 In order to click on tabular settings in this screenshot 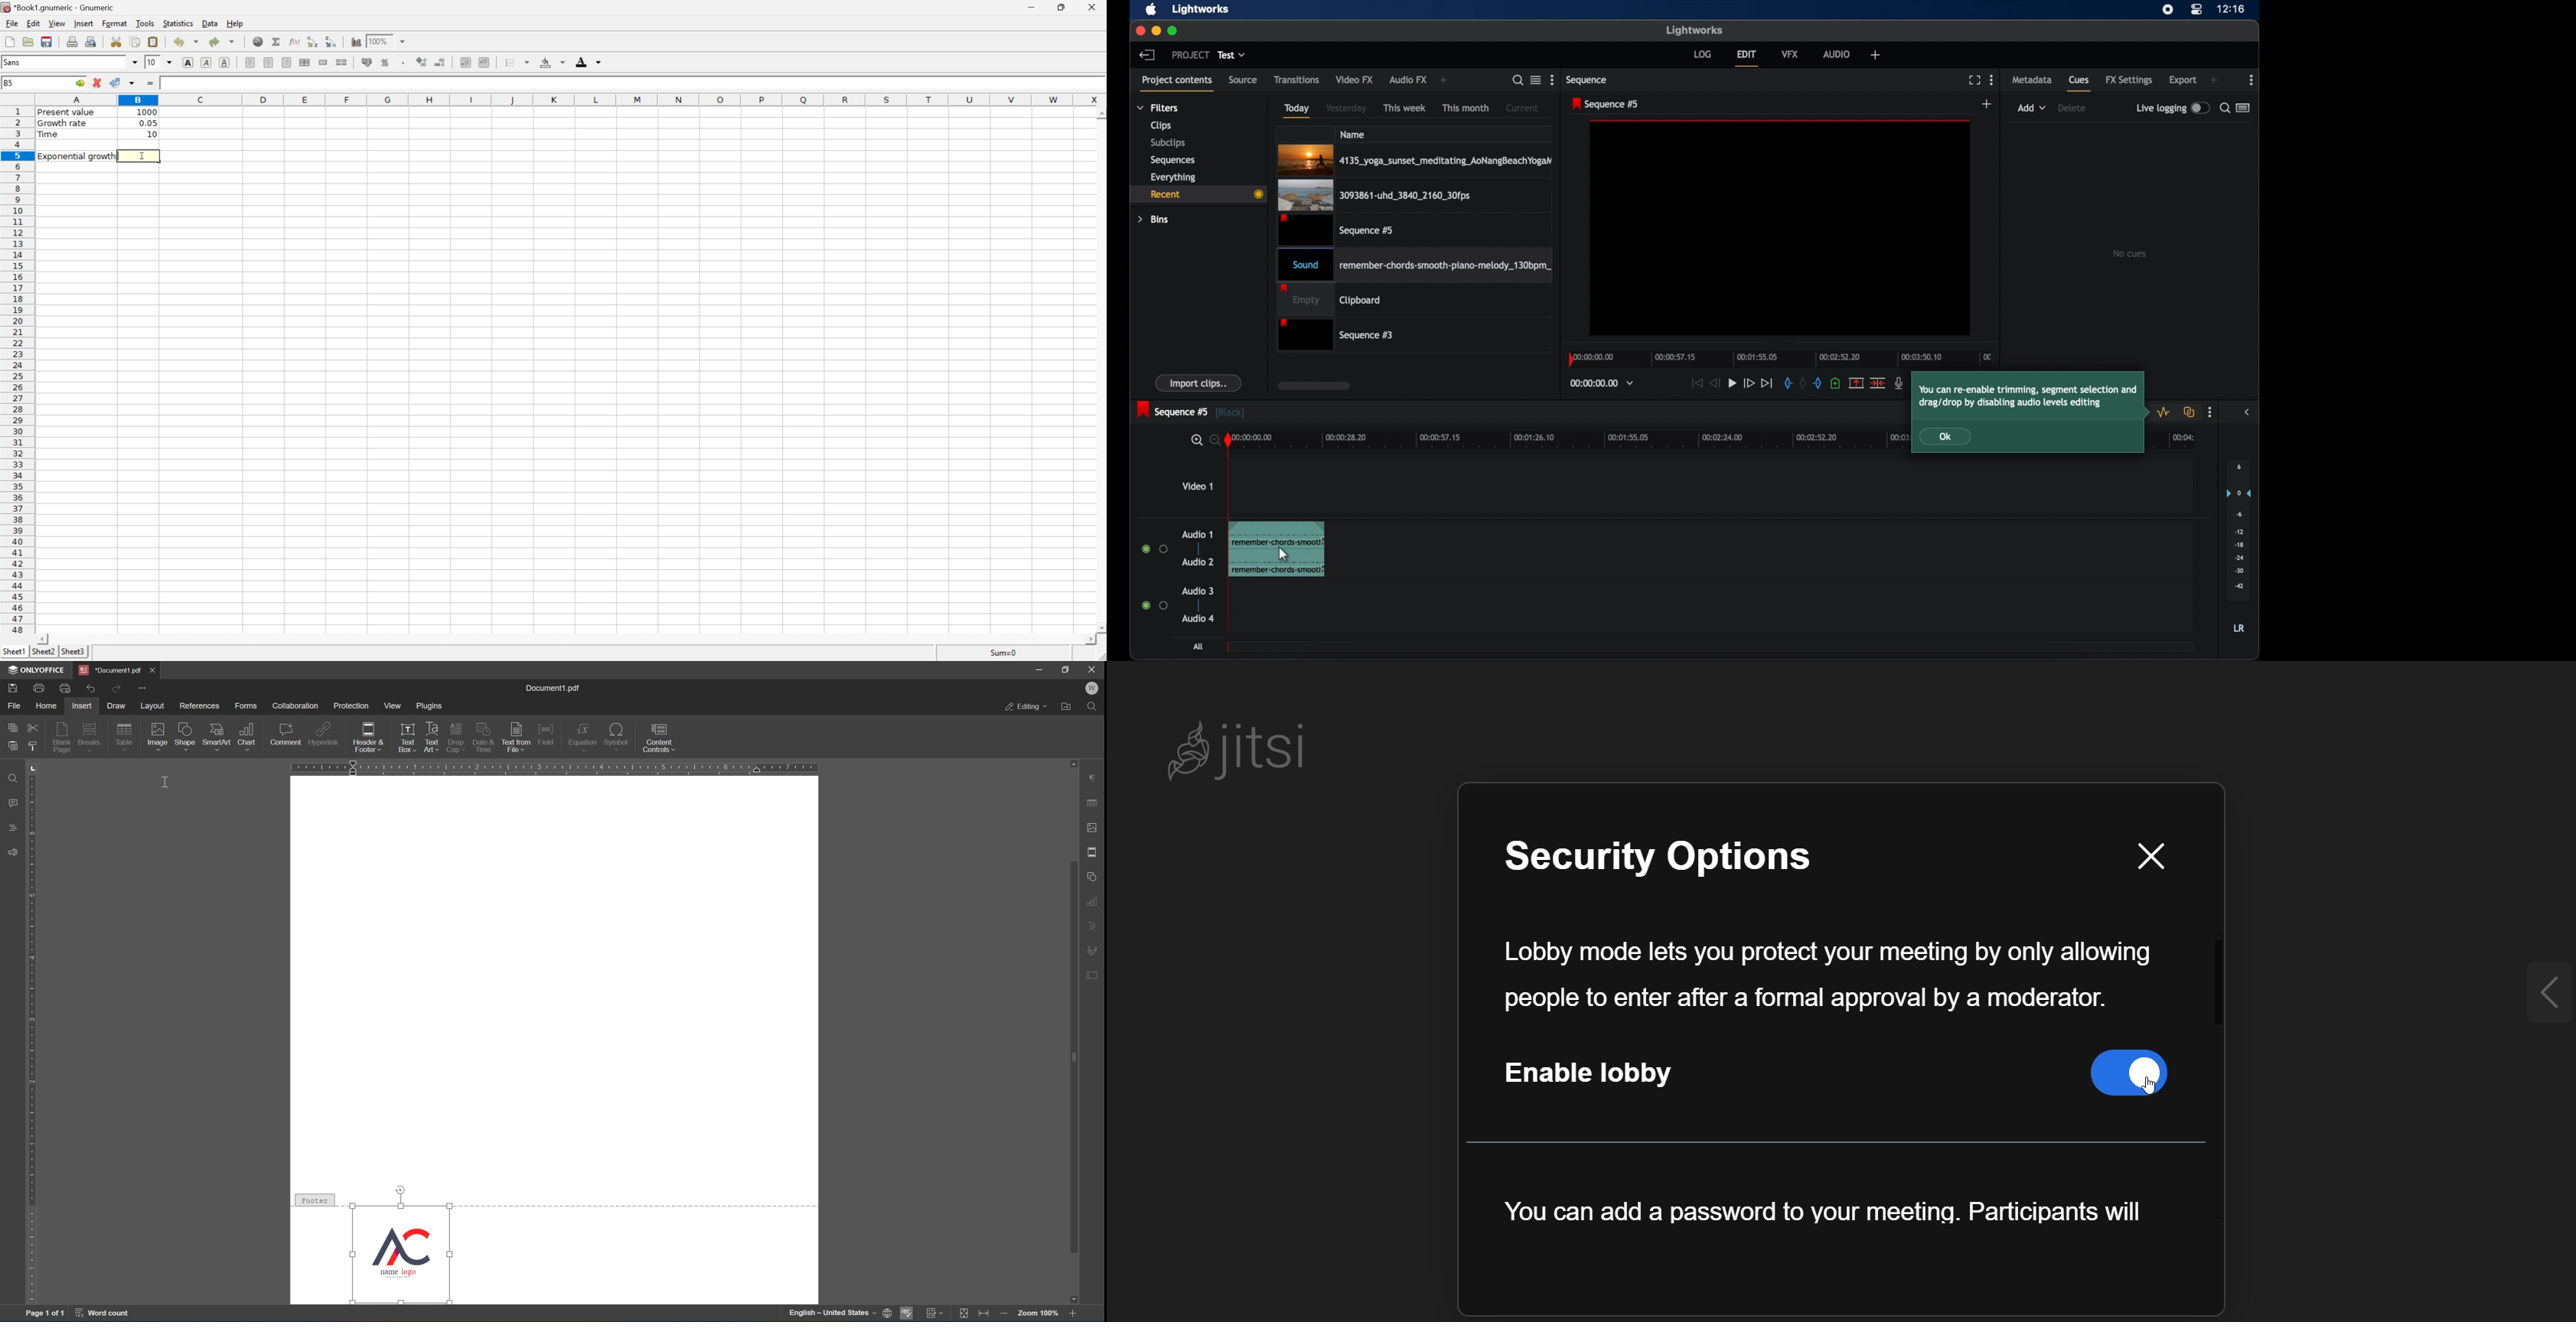, I will do `click(1094, 803)`.